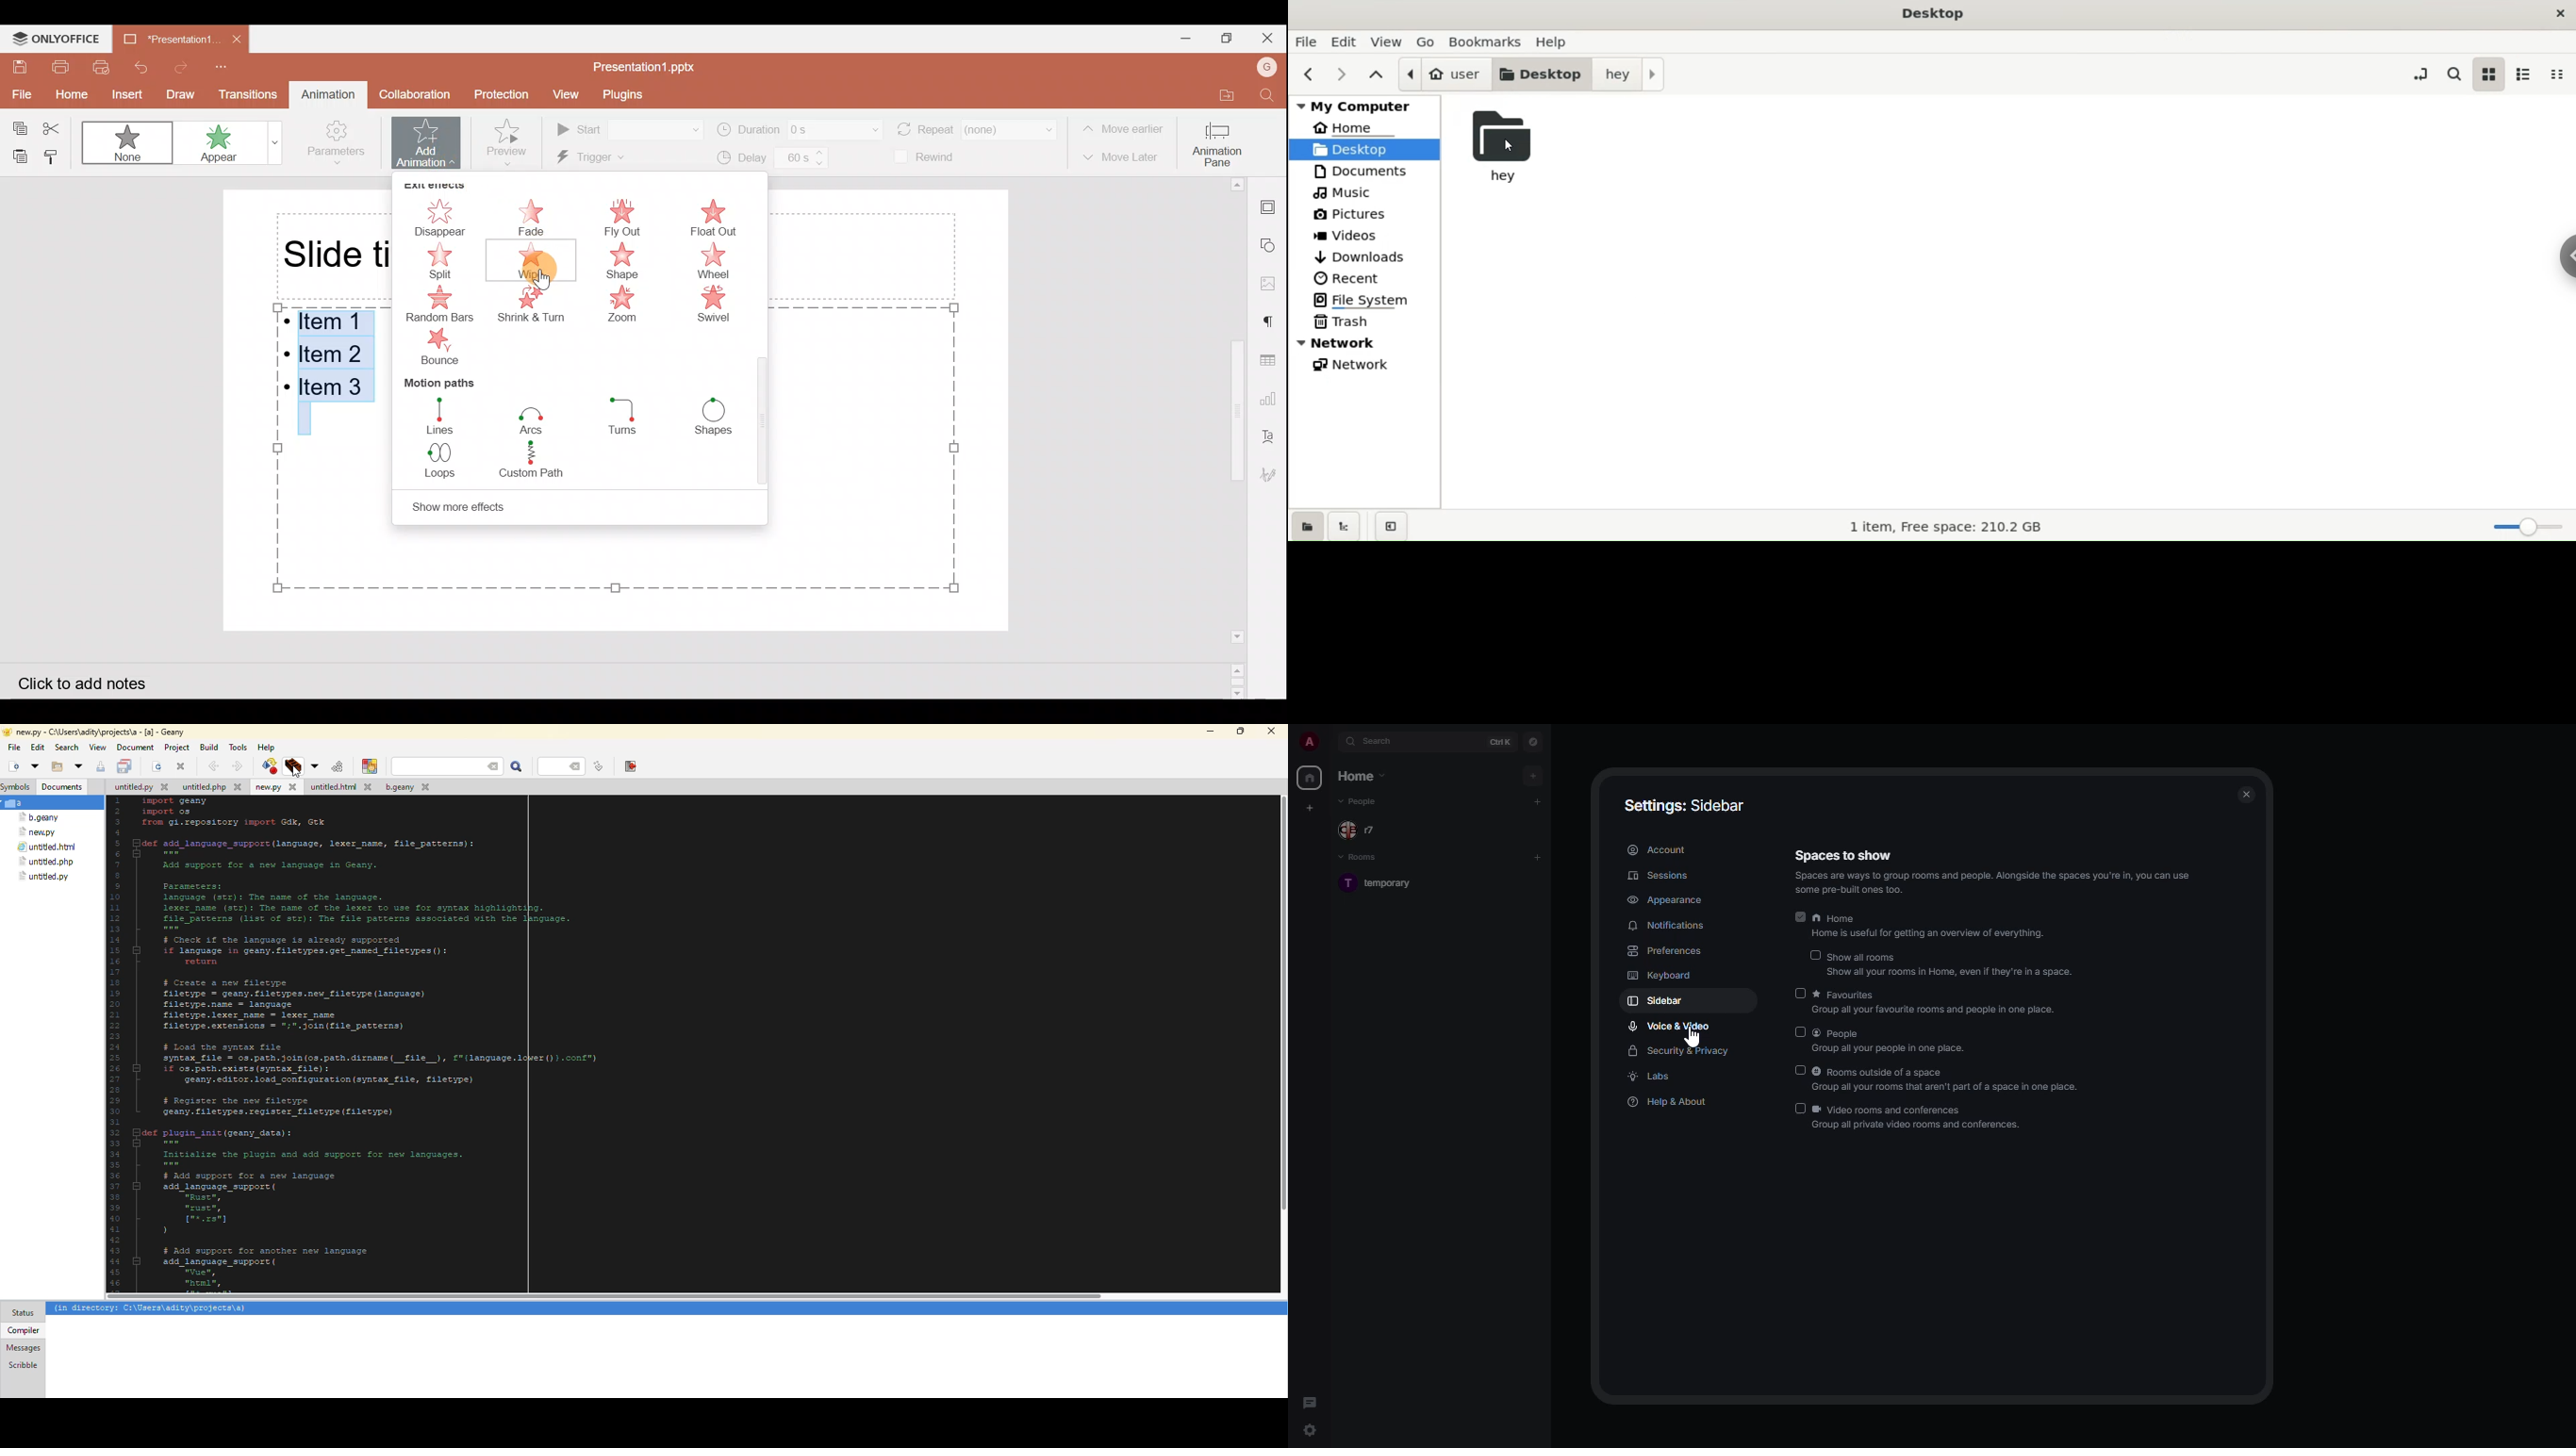 The height and width of the screenshot is (1456, 2576). What do you see at coordinates (101, 65) in the screenshot?
I see `Quick print` at bounding box center [101, 65].